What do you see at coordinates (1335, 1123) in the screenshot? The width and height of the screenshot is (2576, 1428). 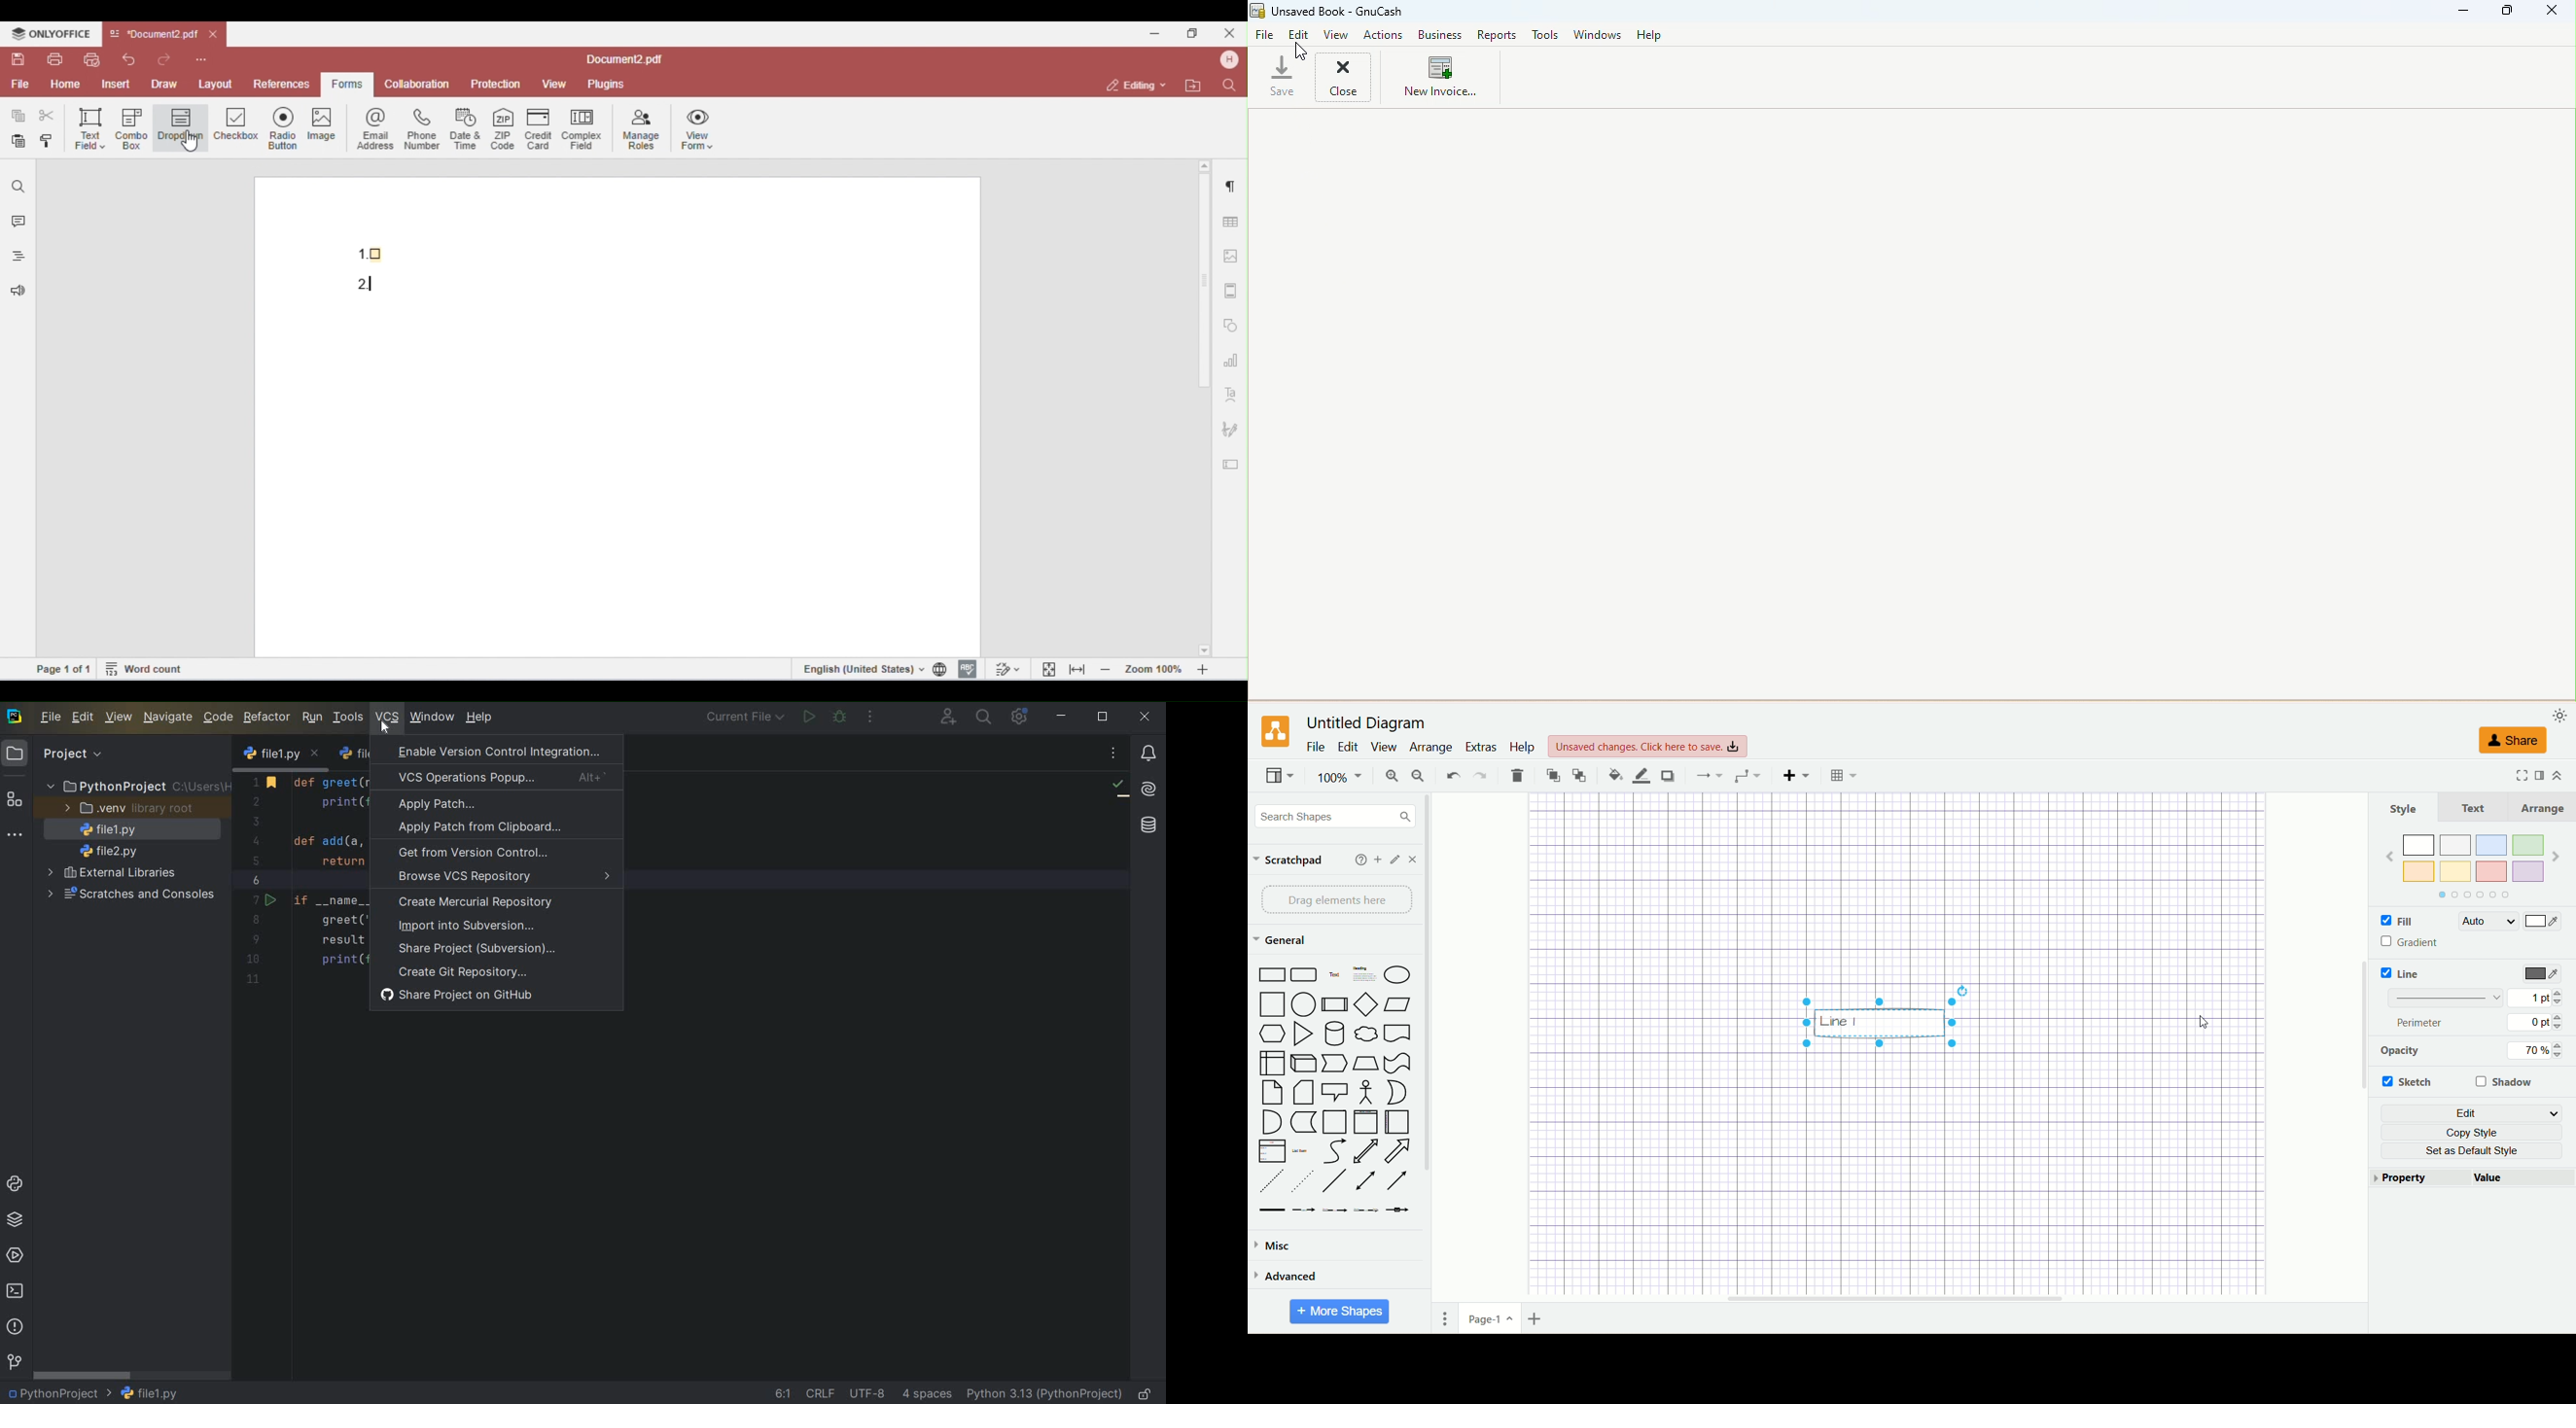 I see `Container` at bounding box center [1335, 1123].